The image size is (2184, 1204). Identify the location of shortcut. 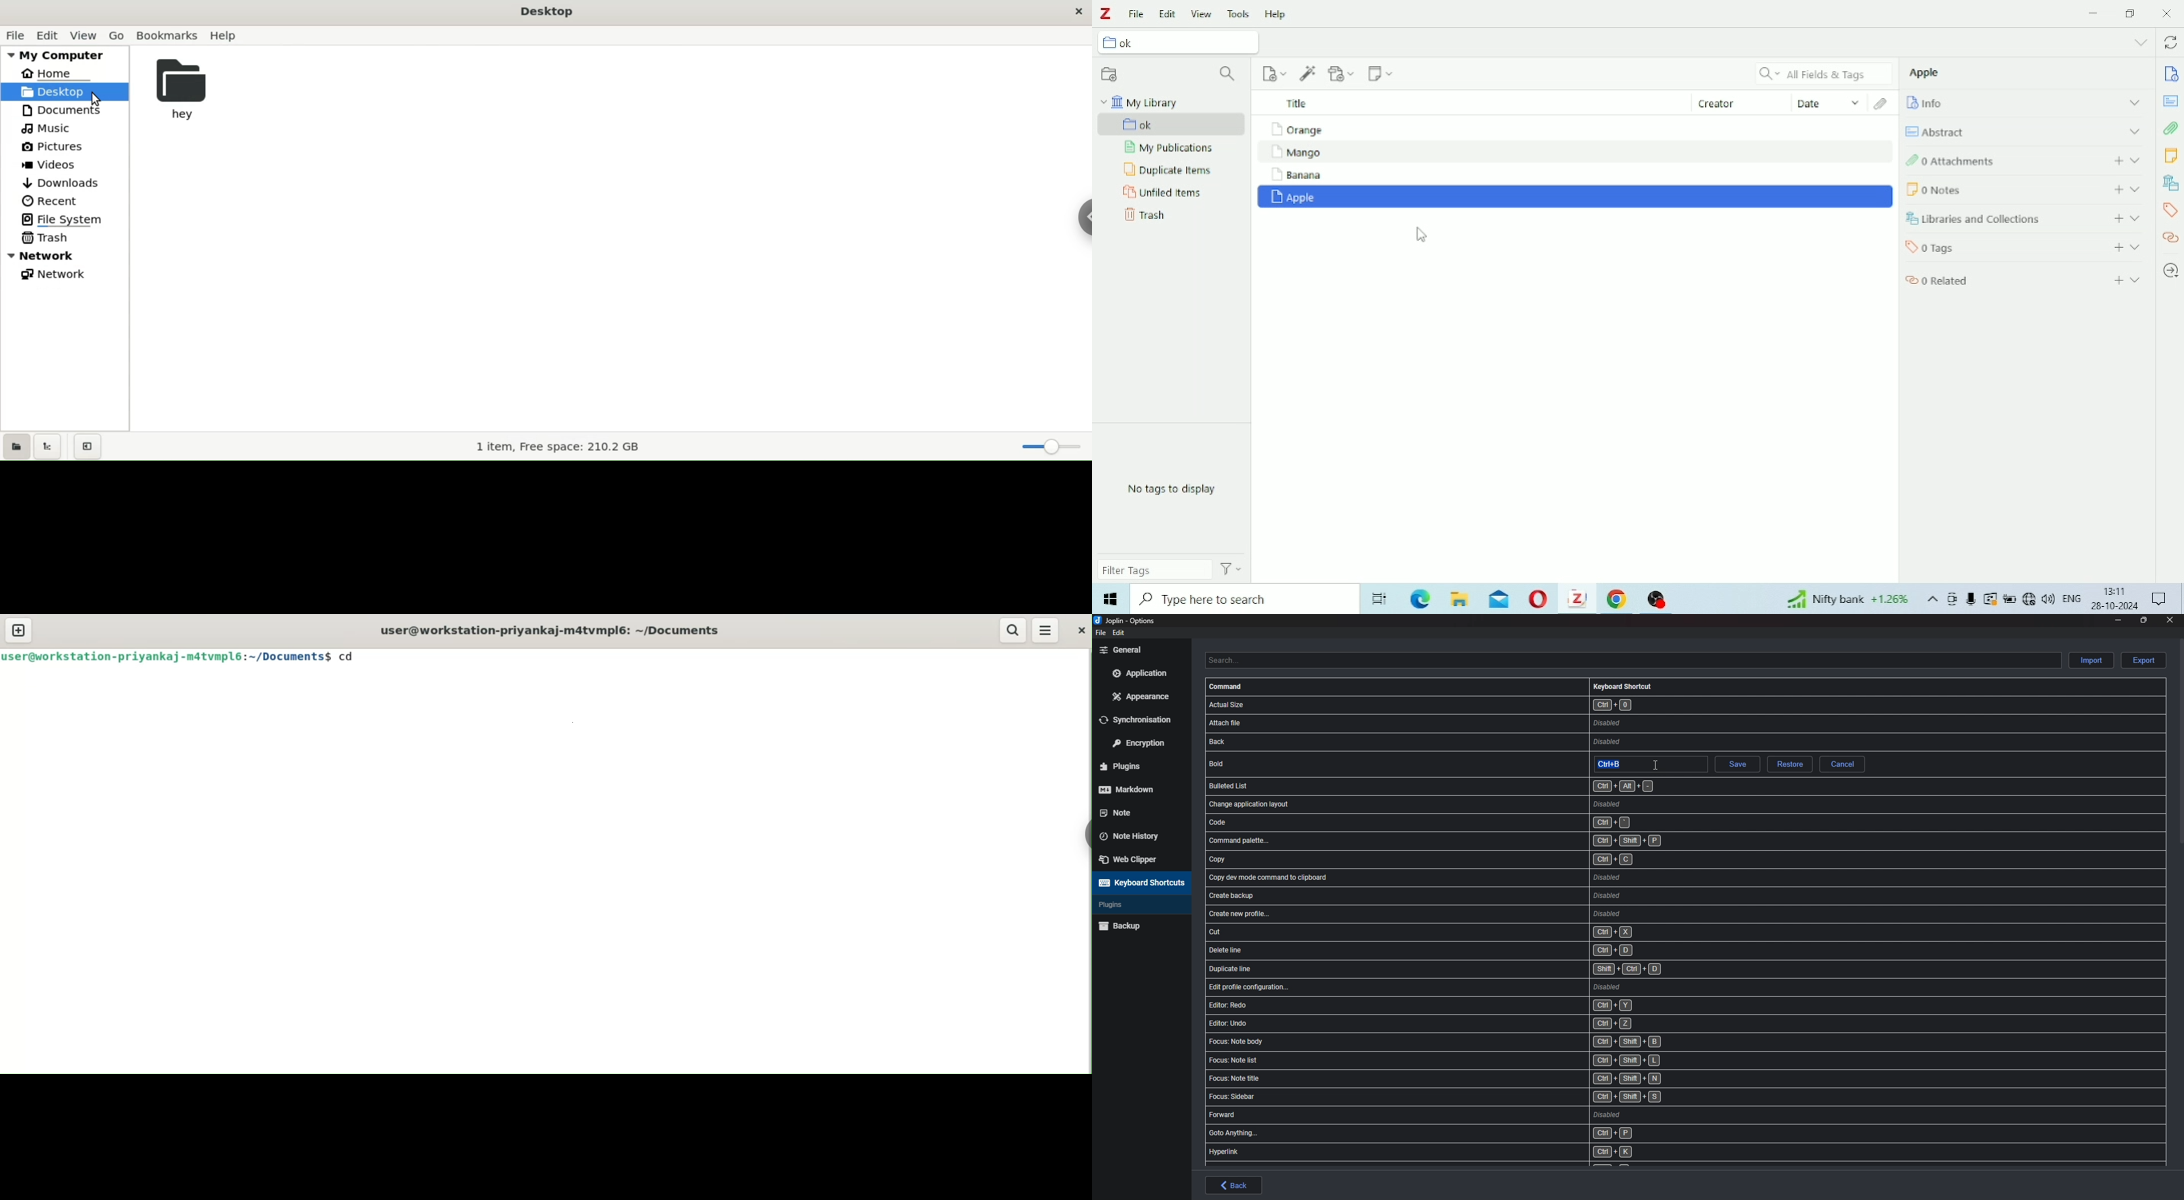
(1482, 915).